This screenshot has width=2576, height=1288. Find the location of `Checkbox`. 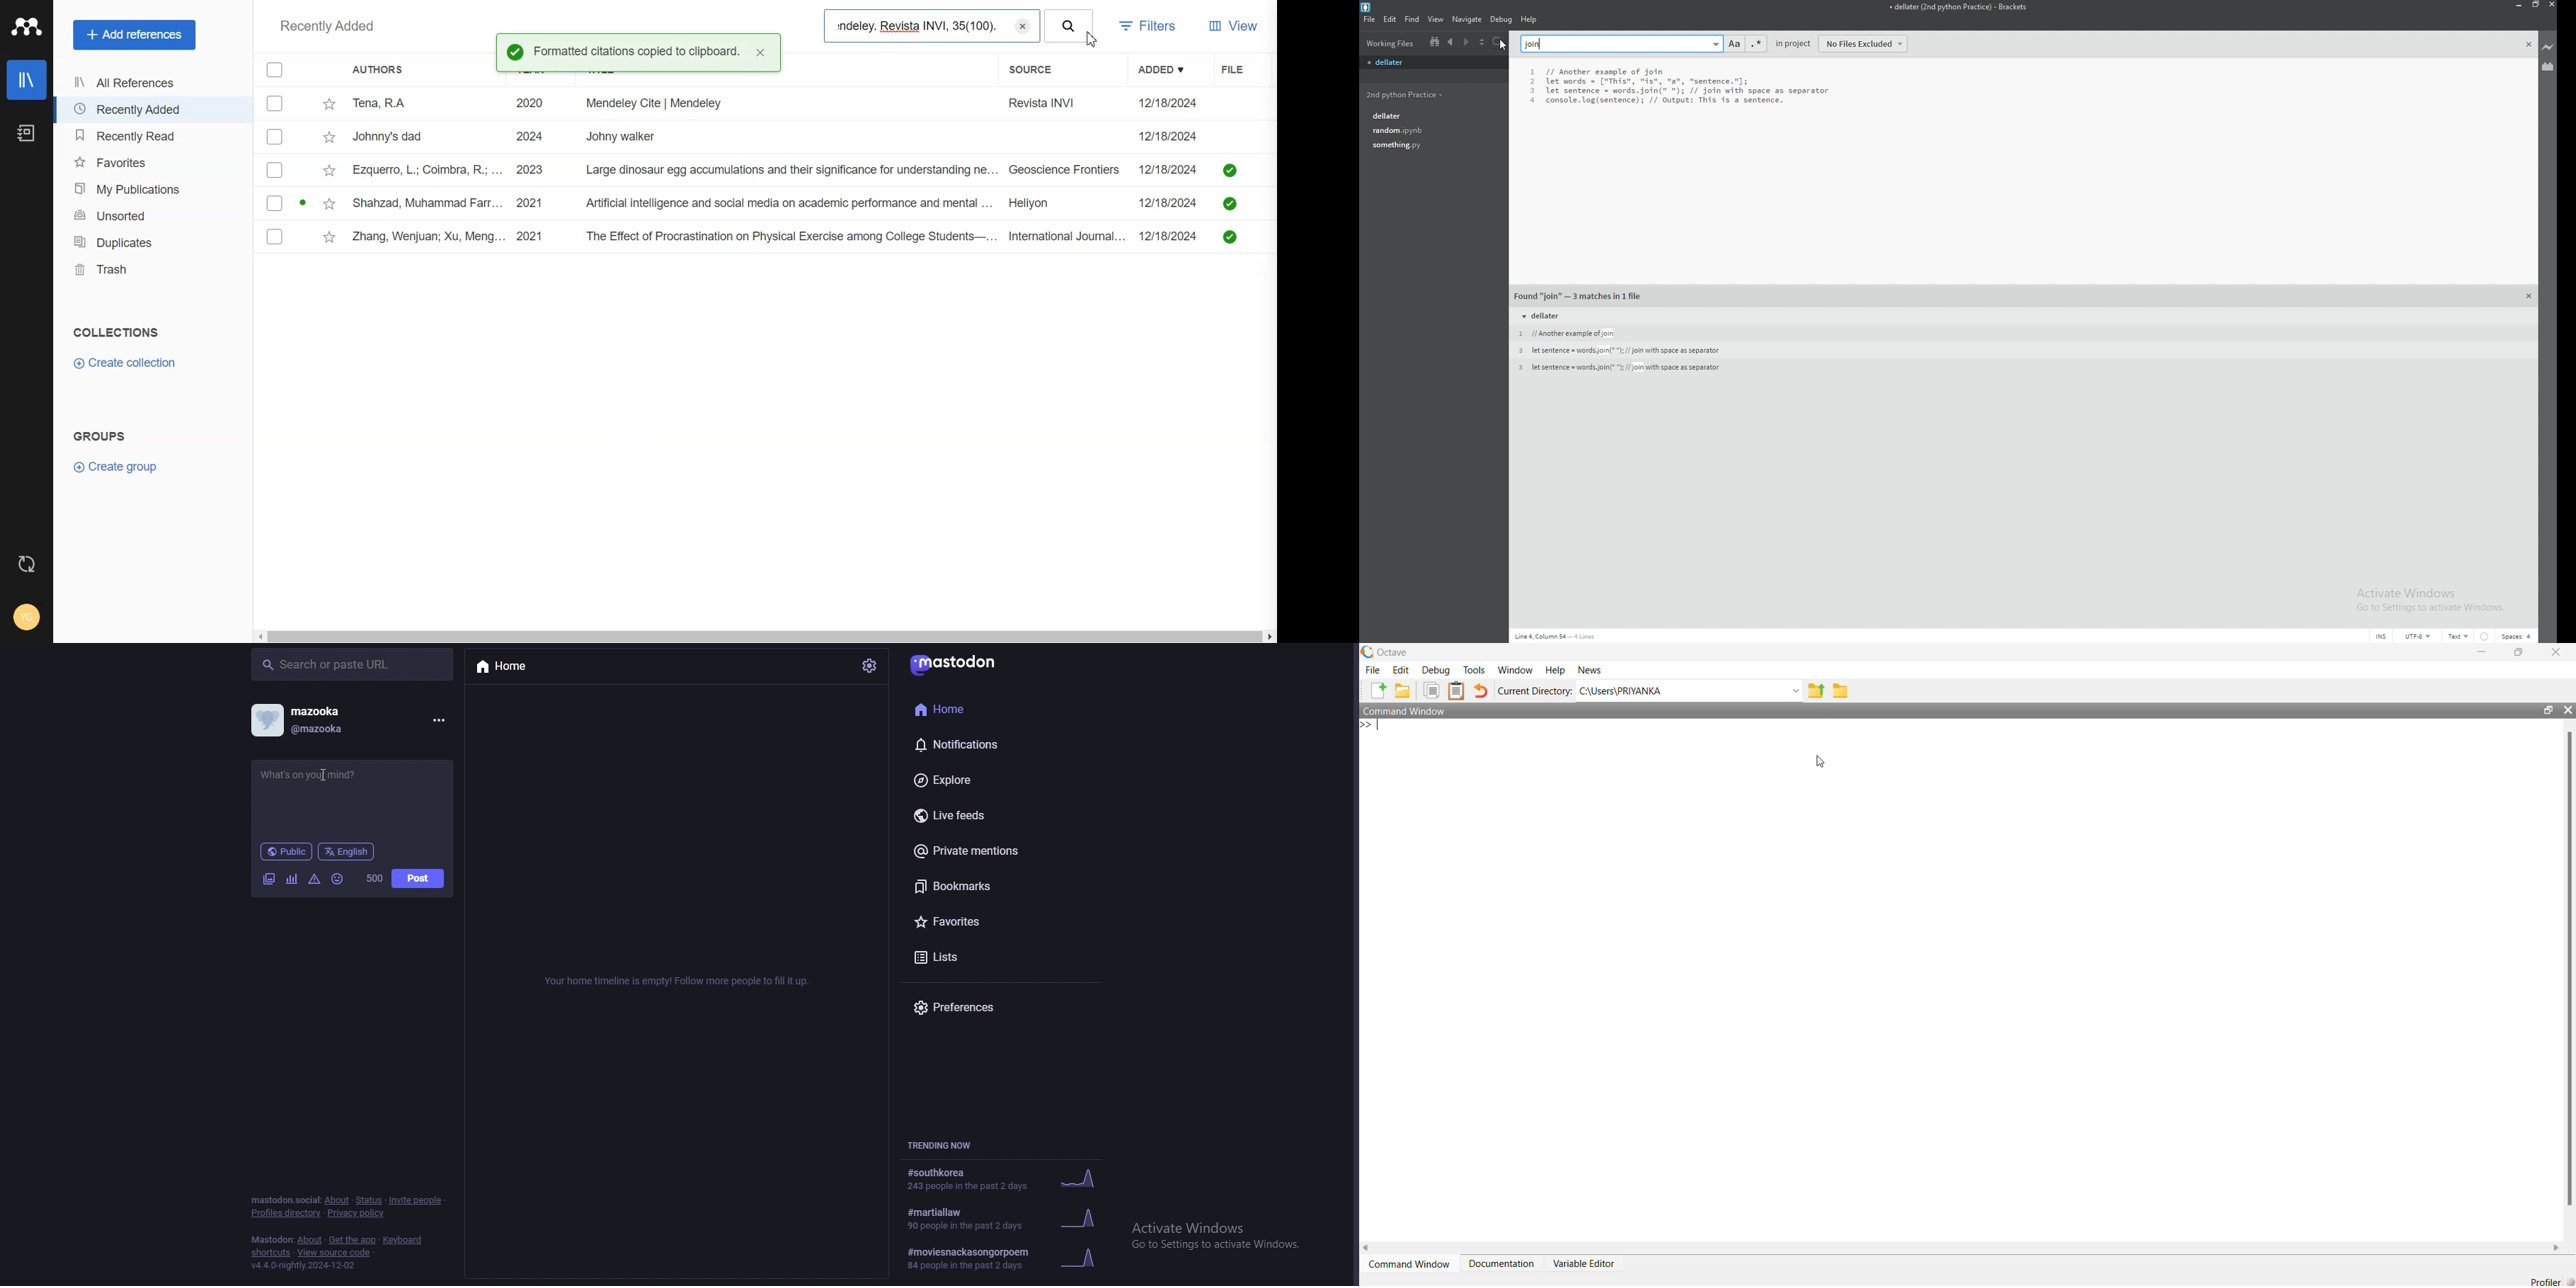

Checkbox is located at coordinates (274, 203).